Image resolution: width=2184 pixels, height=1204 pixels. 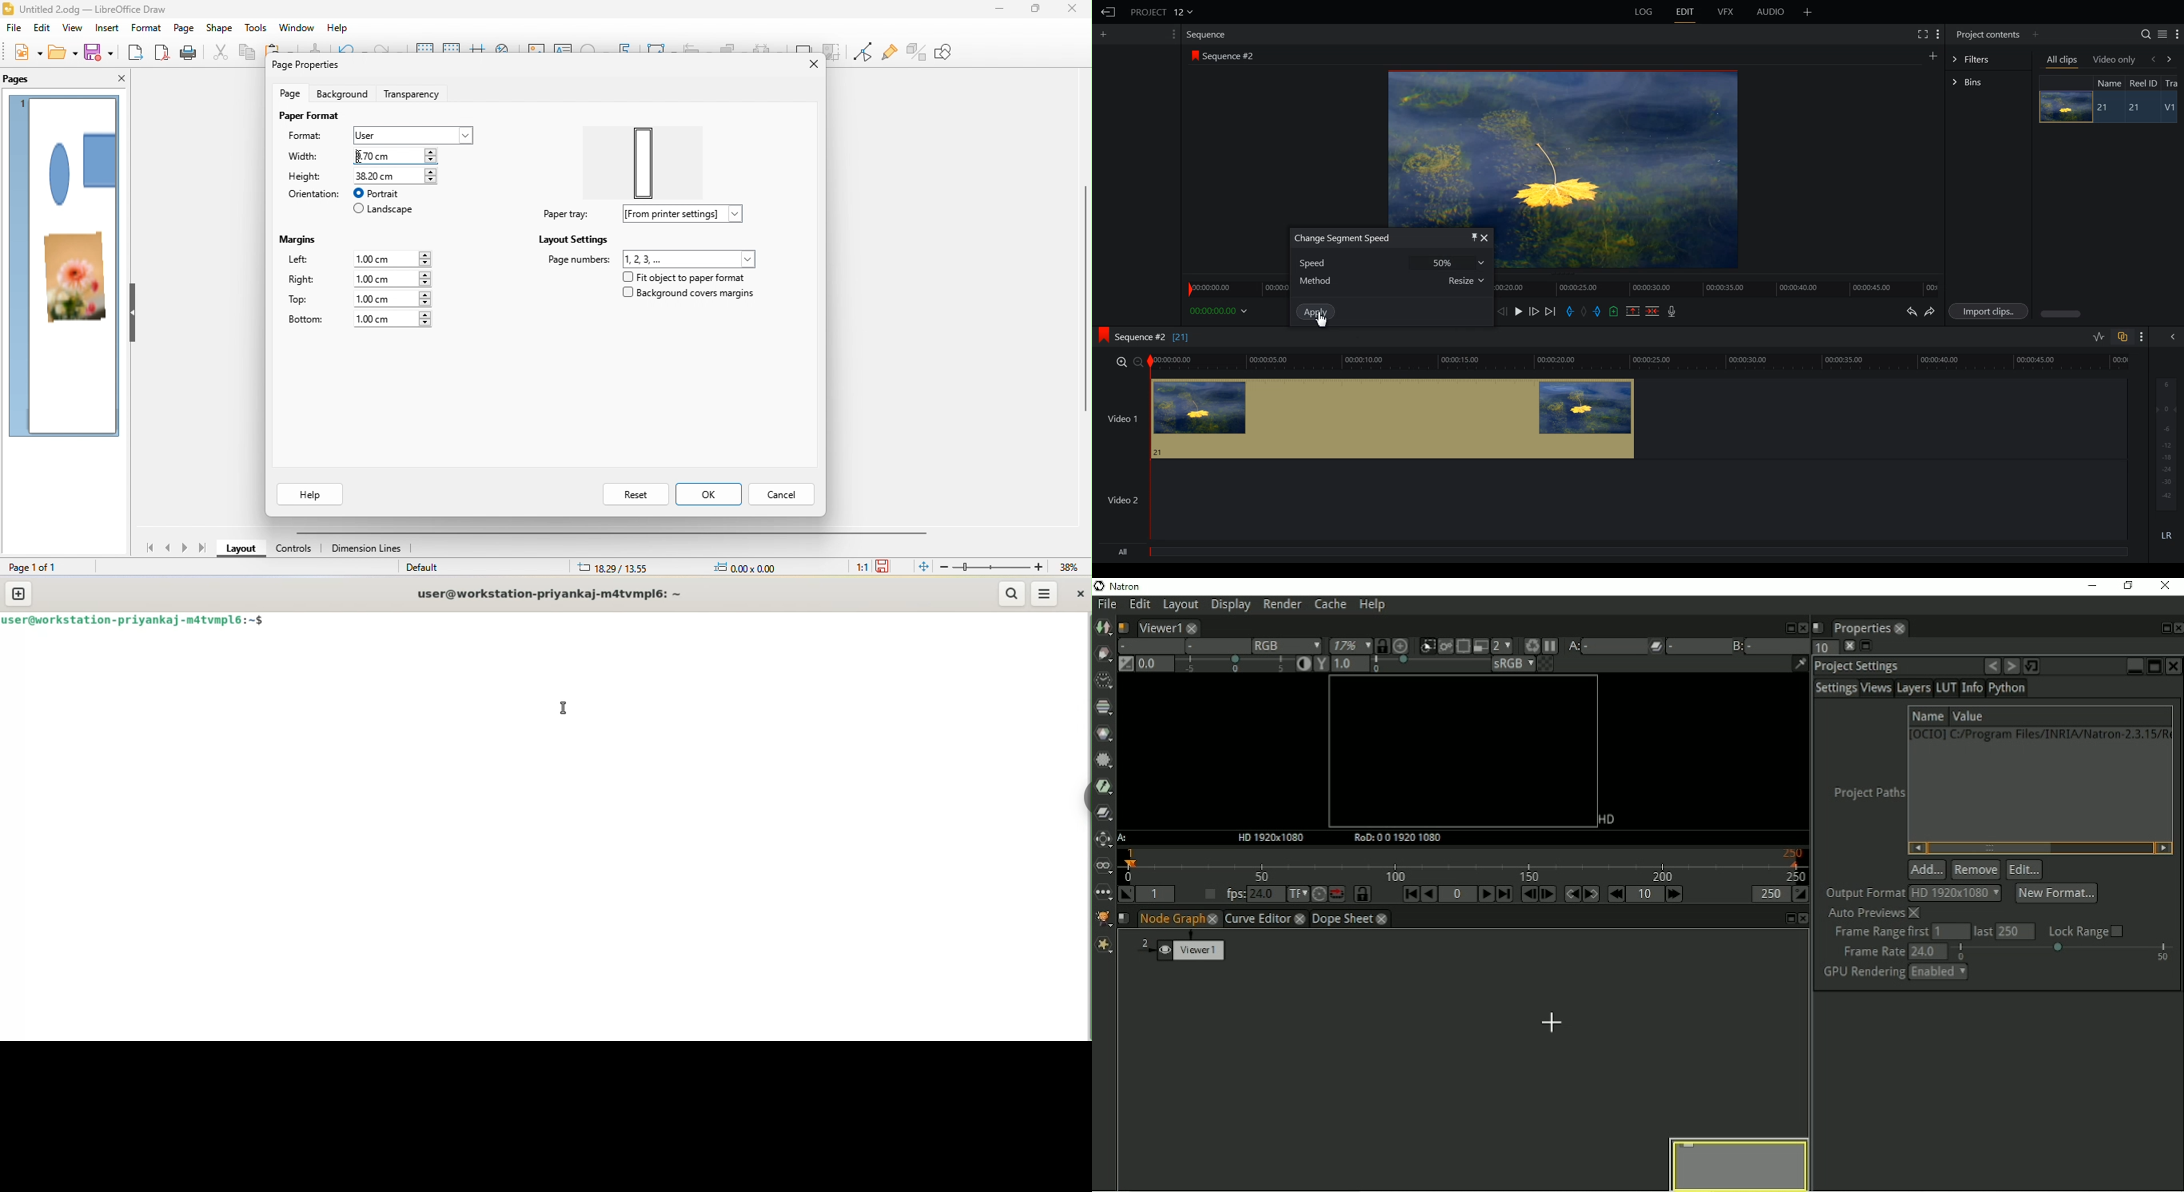 What do you see at coordinates (630, 49) in the screenshot?
I see `fontwork text` at bounding box center [630, 49].